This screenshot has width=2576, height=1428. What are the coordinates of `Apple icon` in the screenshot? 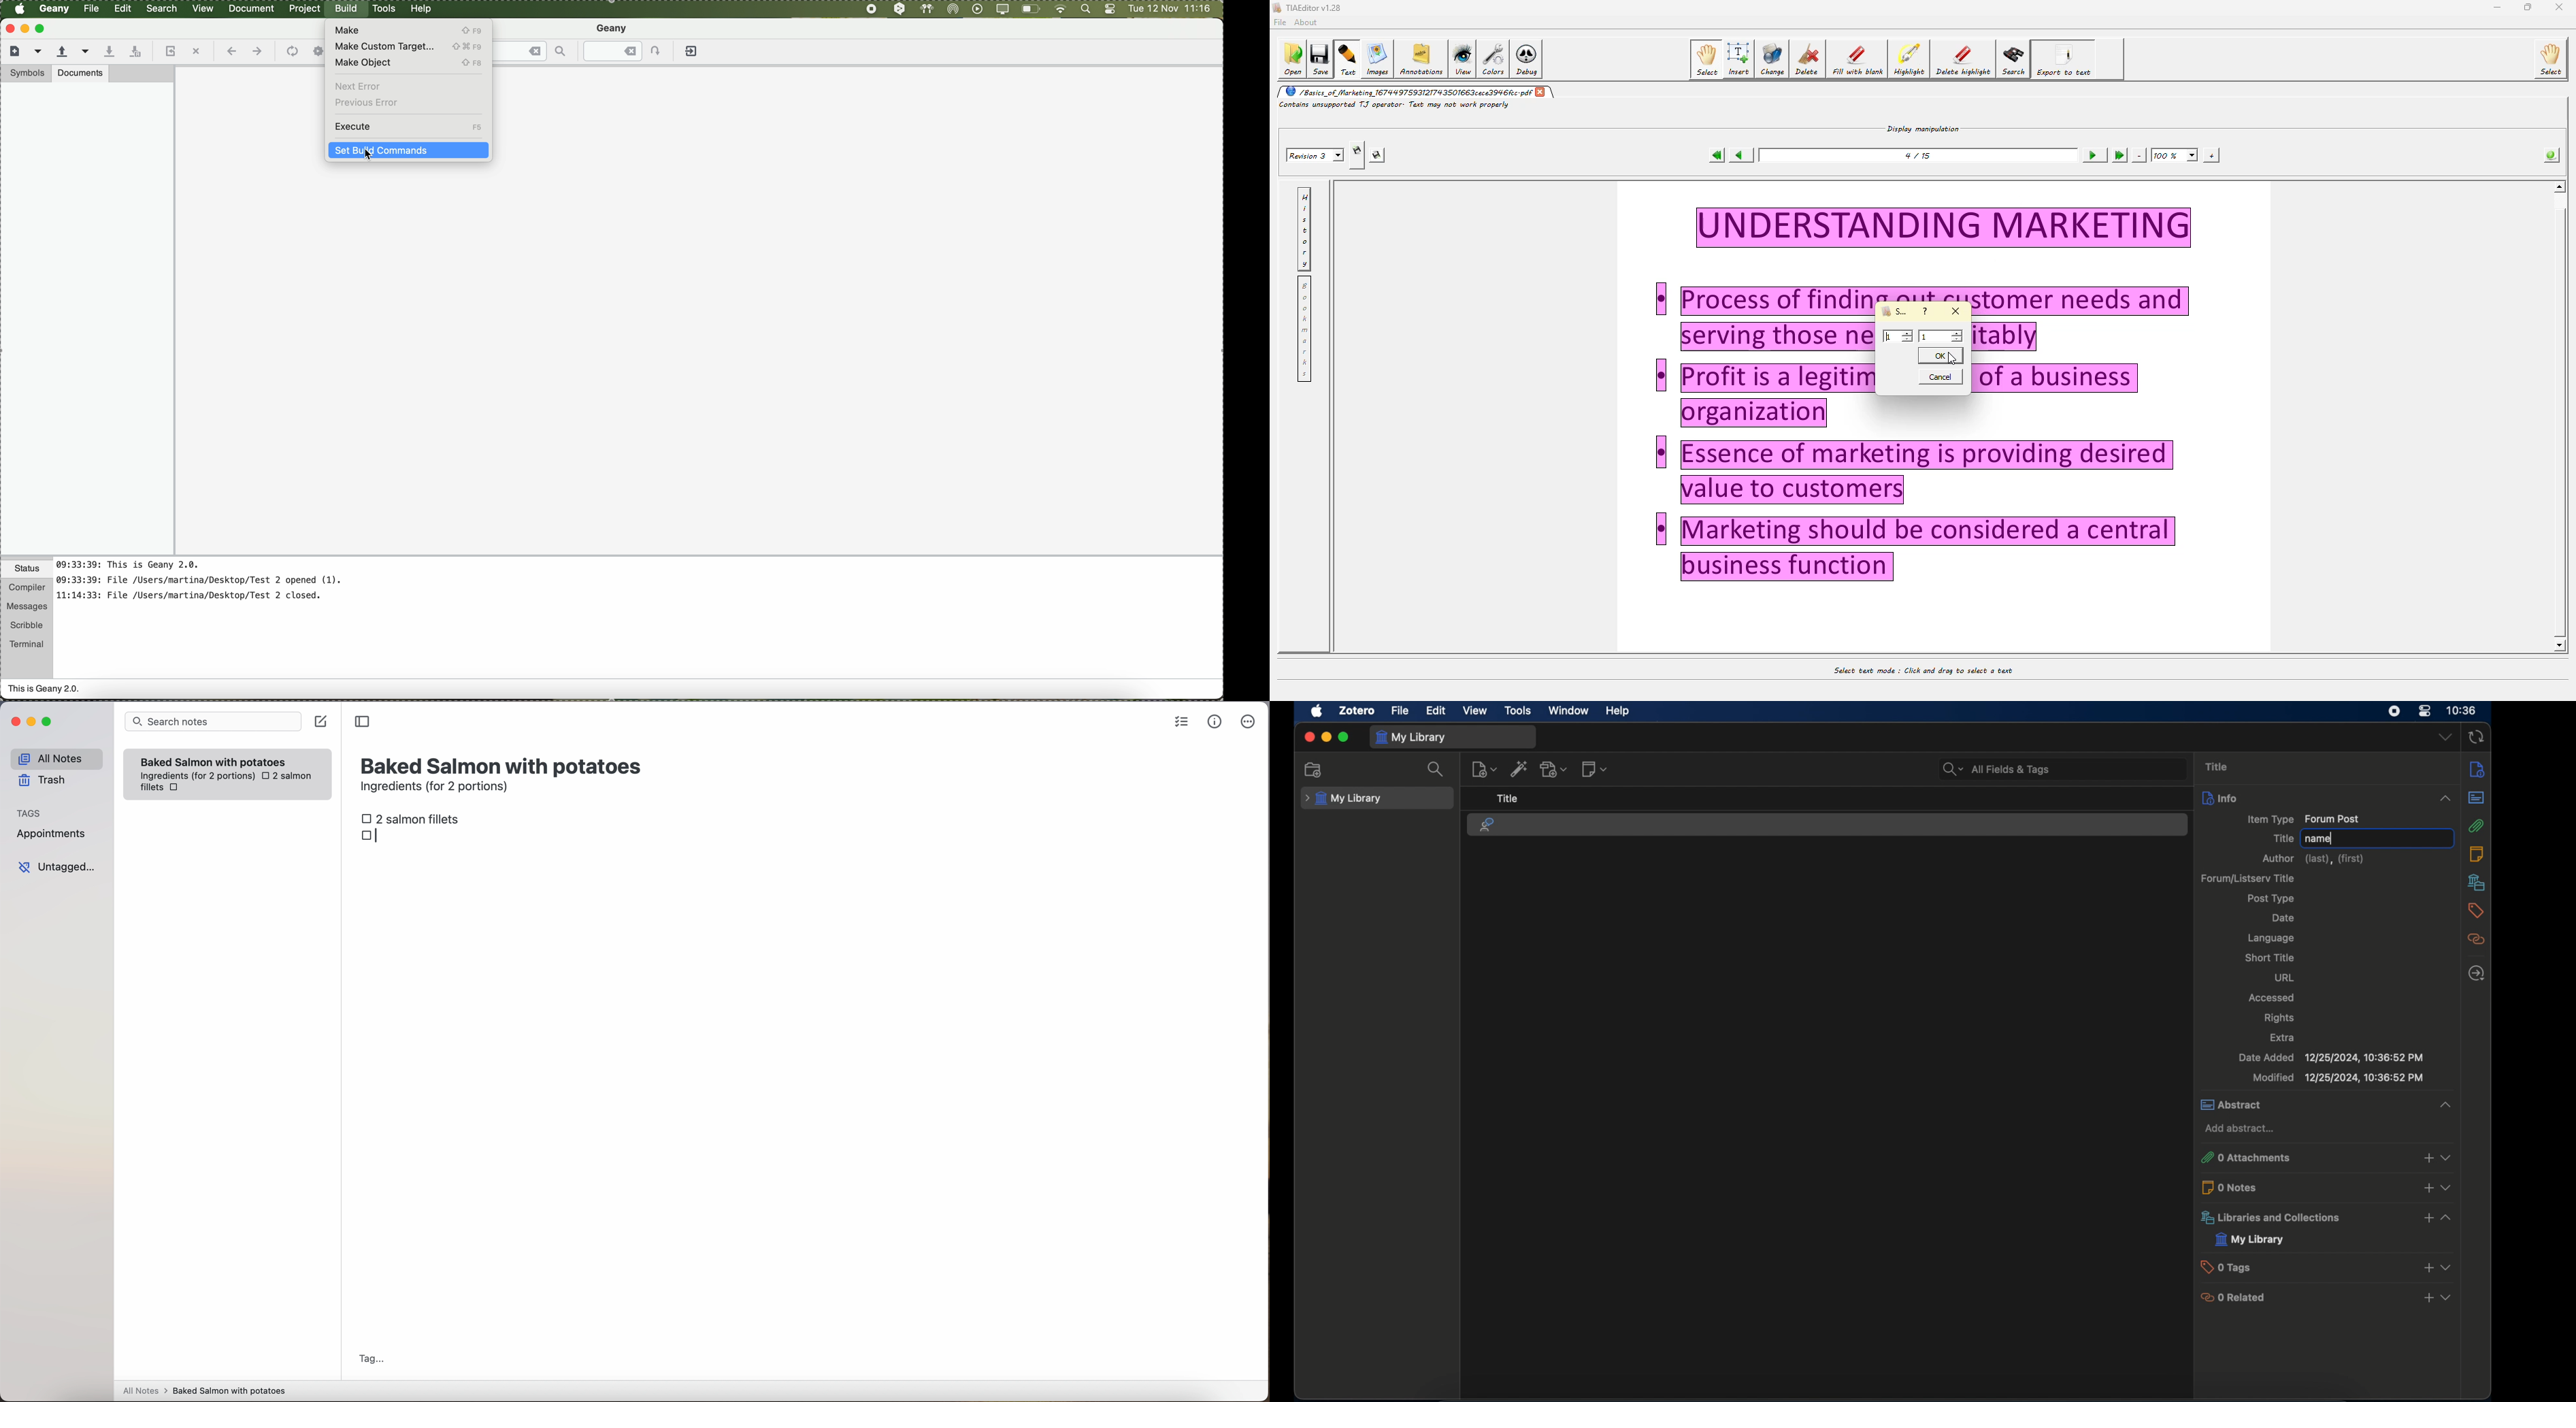 It's located at (20, 8).